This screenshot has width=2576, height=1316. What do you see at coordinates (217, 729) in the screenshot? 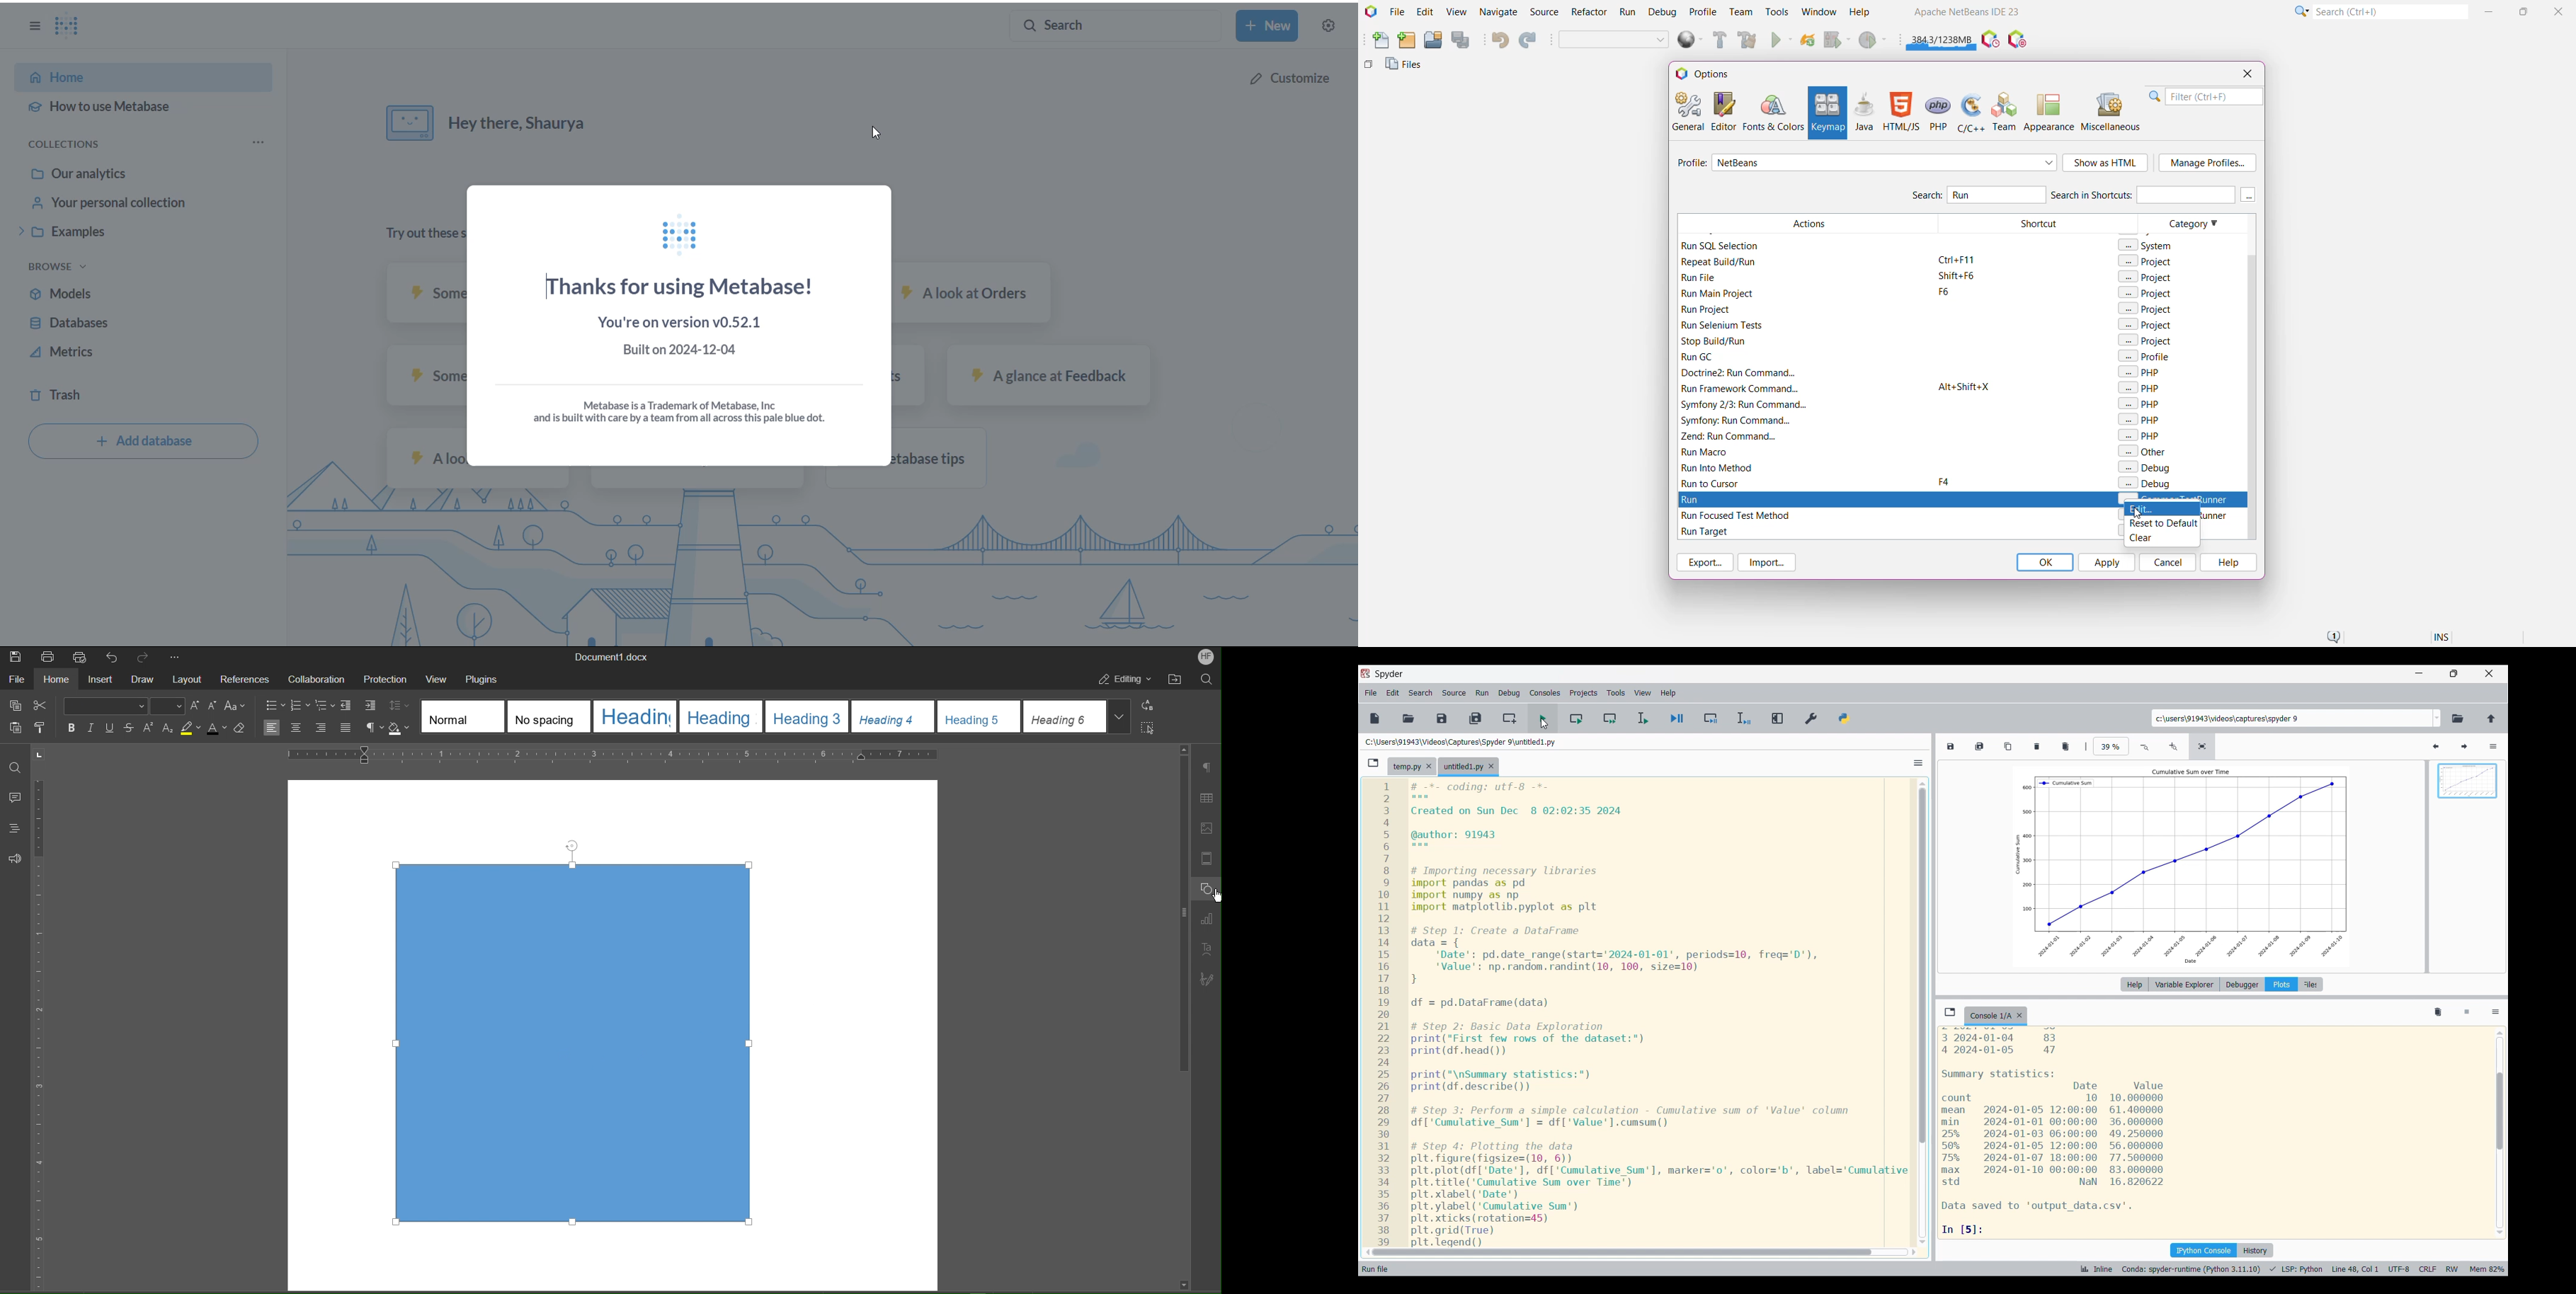
I see `Text Color` at bounding box center [217, 729].